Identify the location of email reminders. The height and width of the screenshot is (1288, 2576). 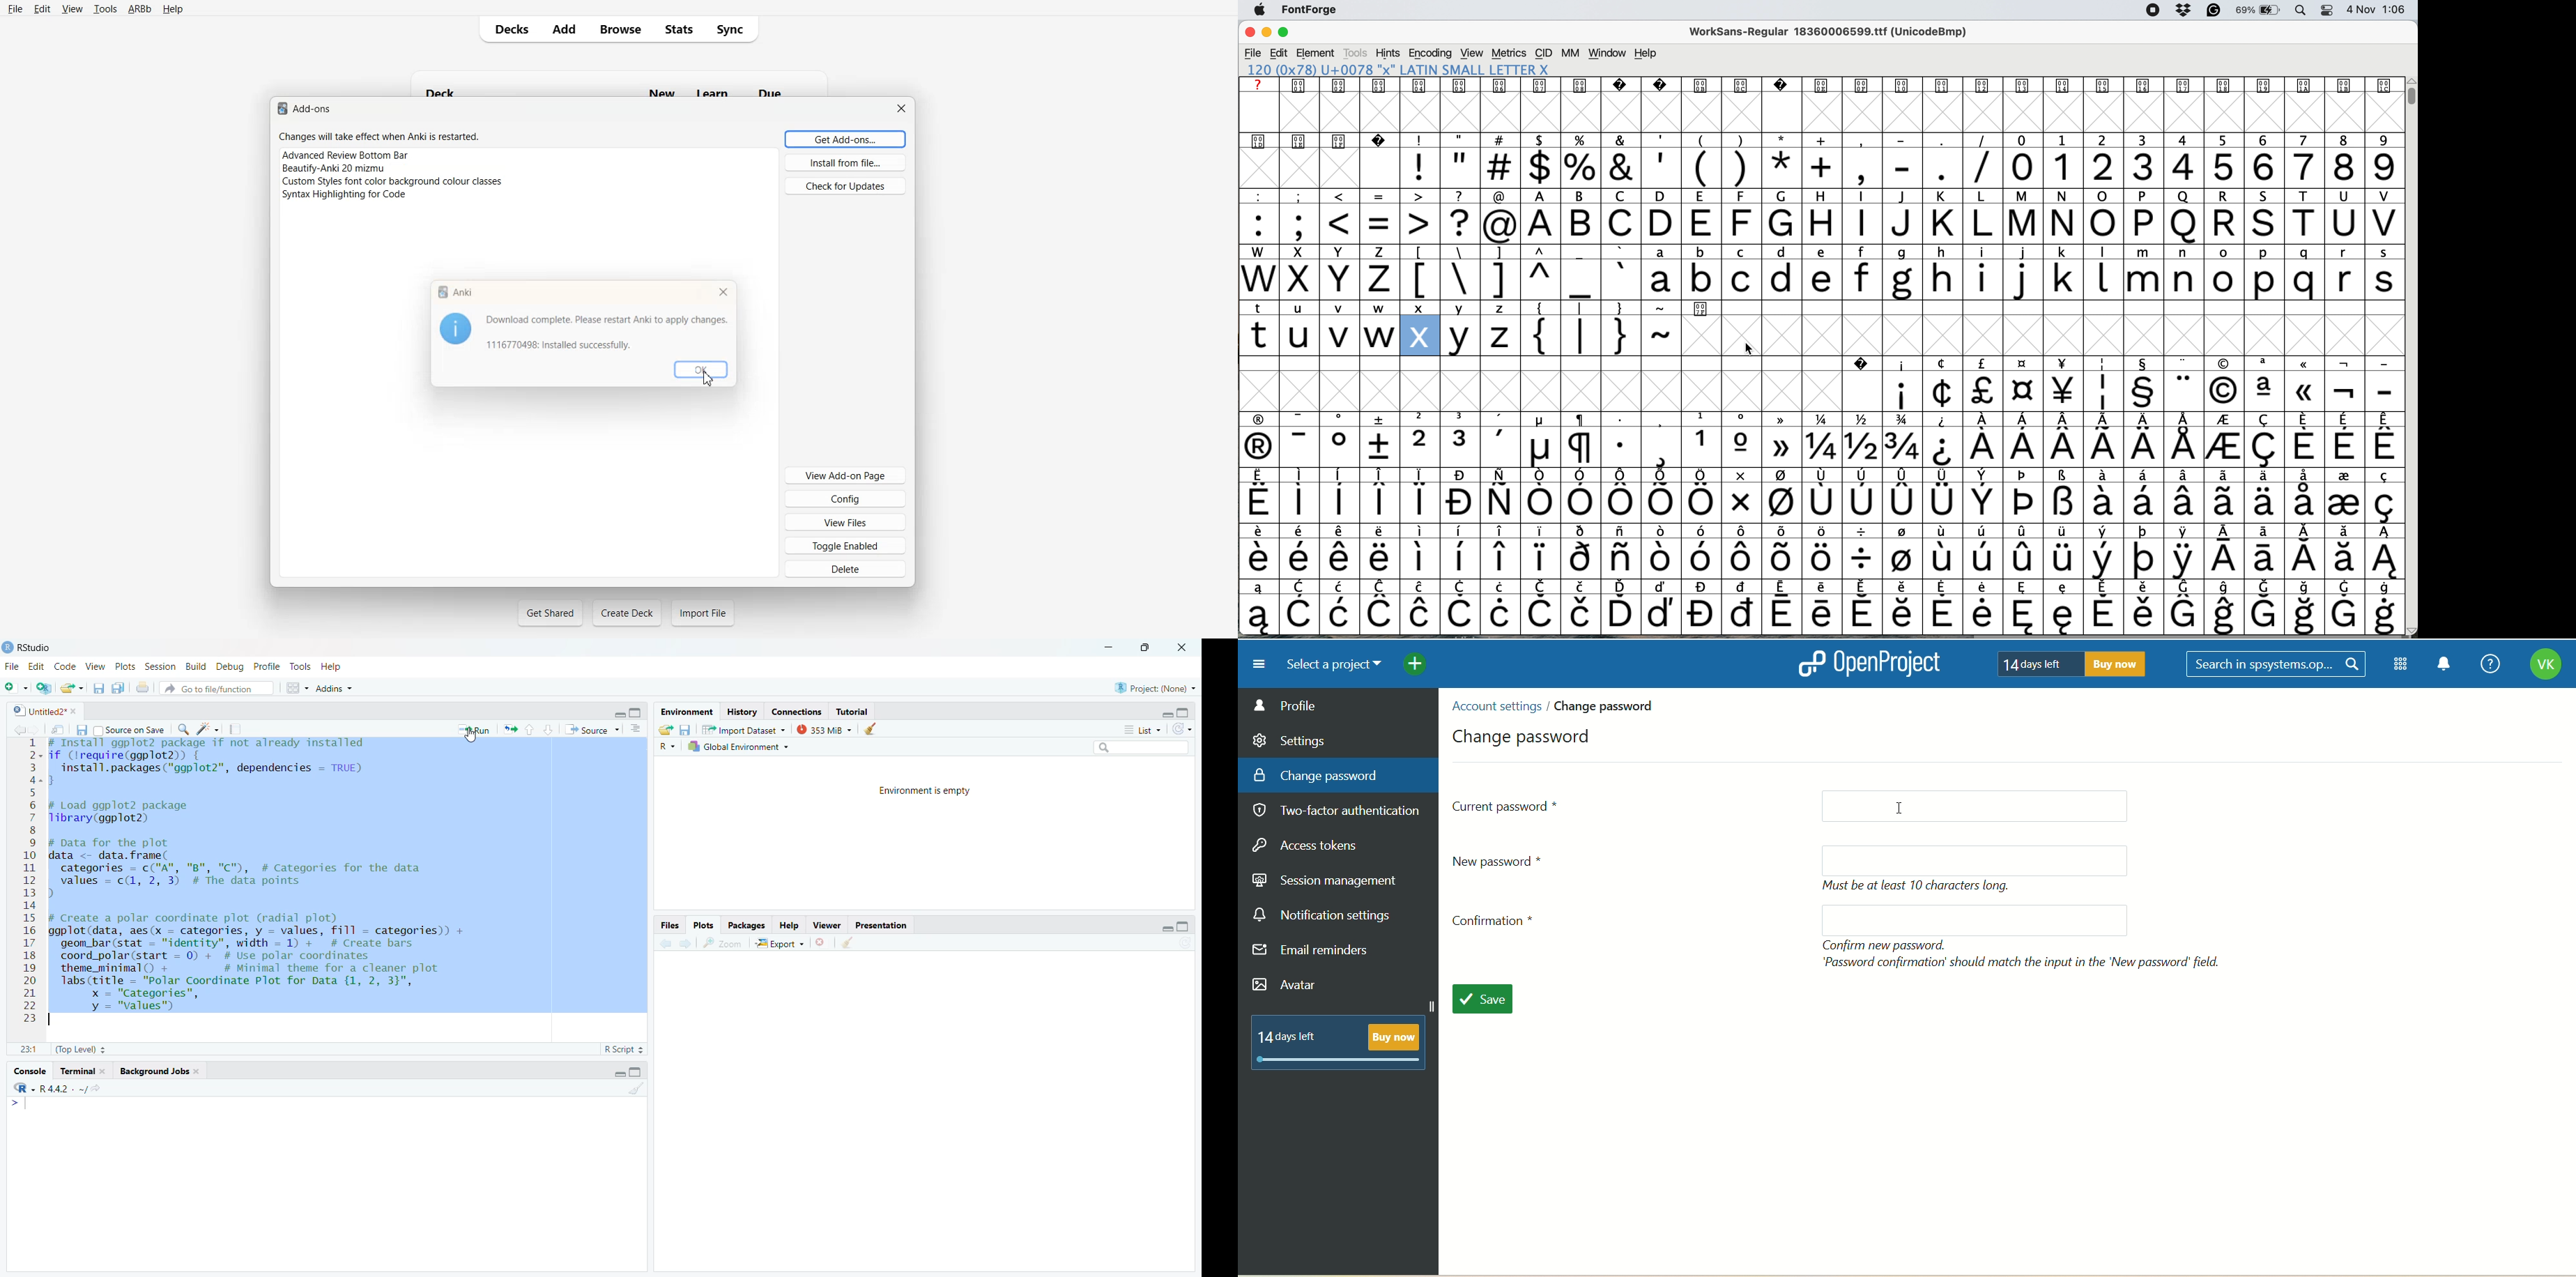
(1314, 953).